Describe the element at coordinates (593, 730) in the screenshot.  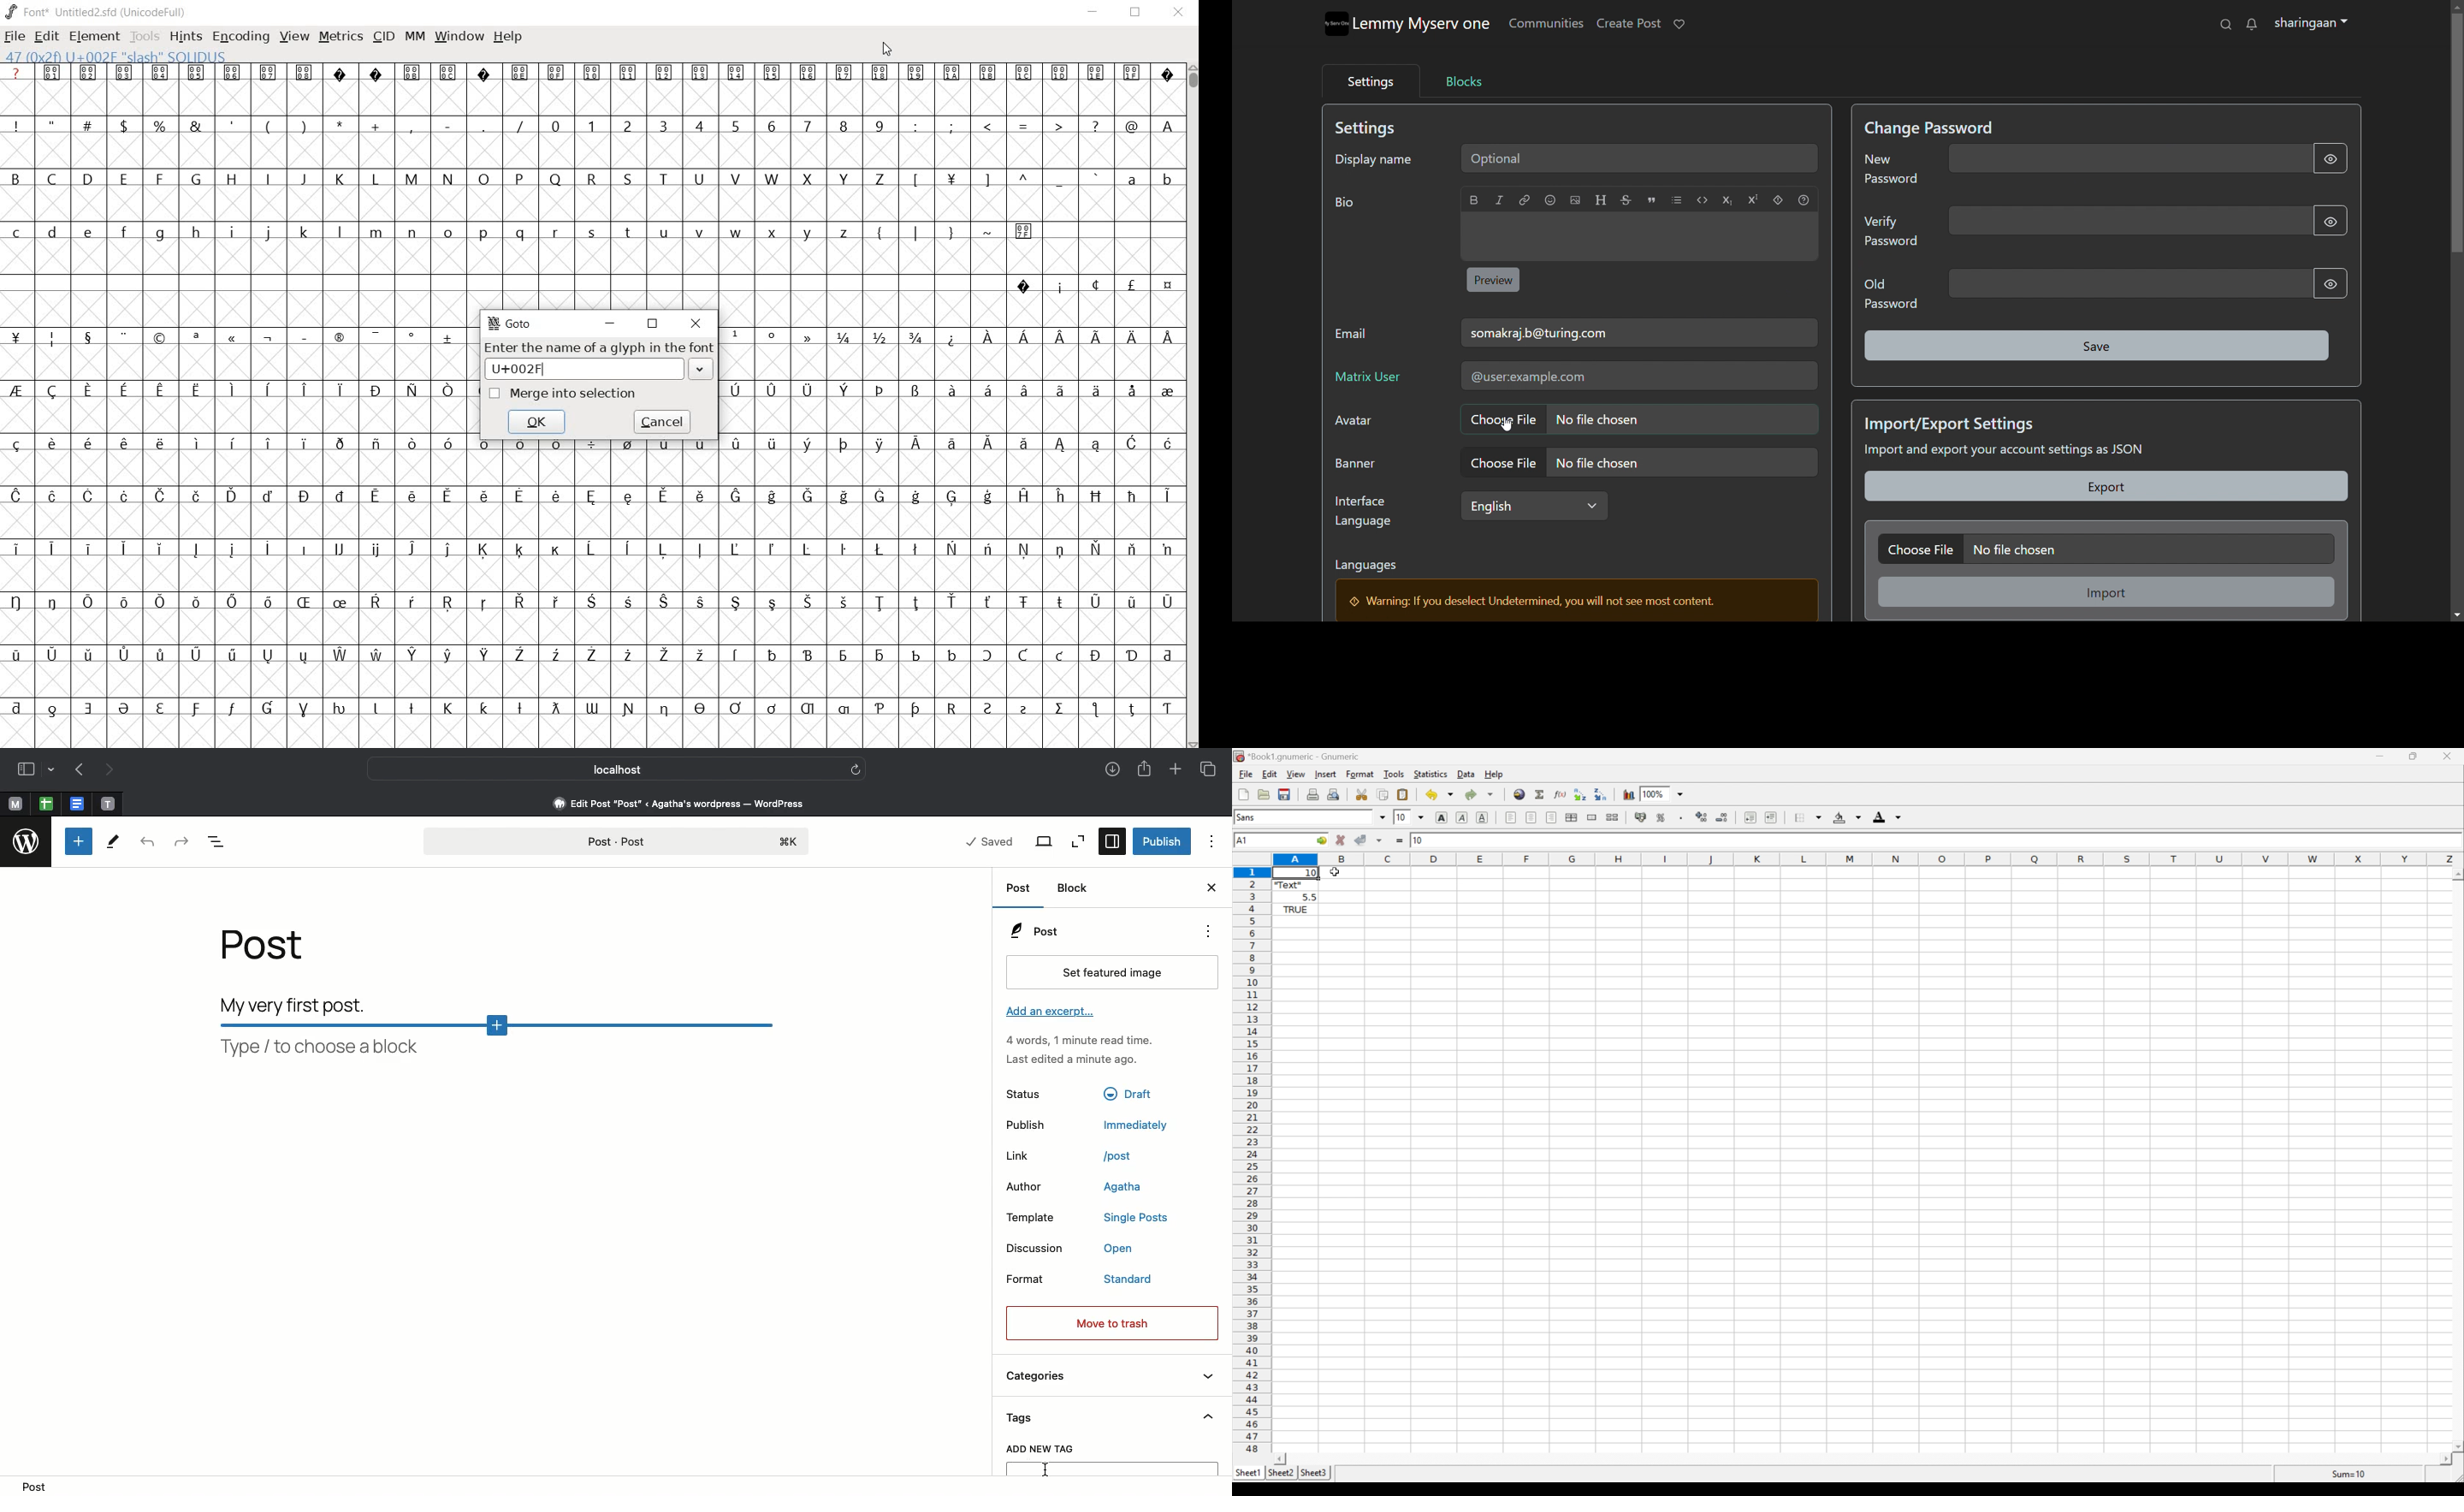
I see `empty cells` at that location.